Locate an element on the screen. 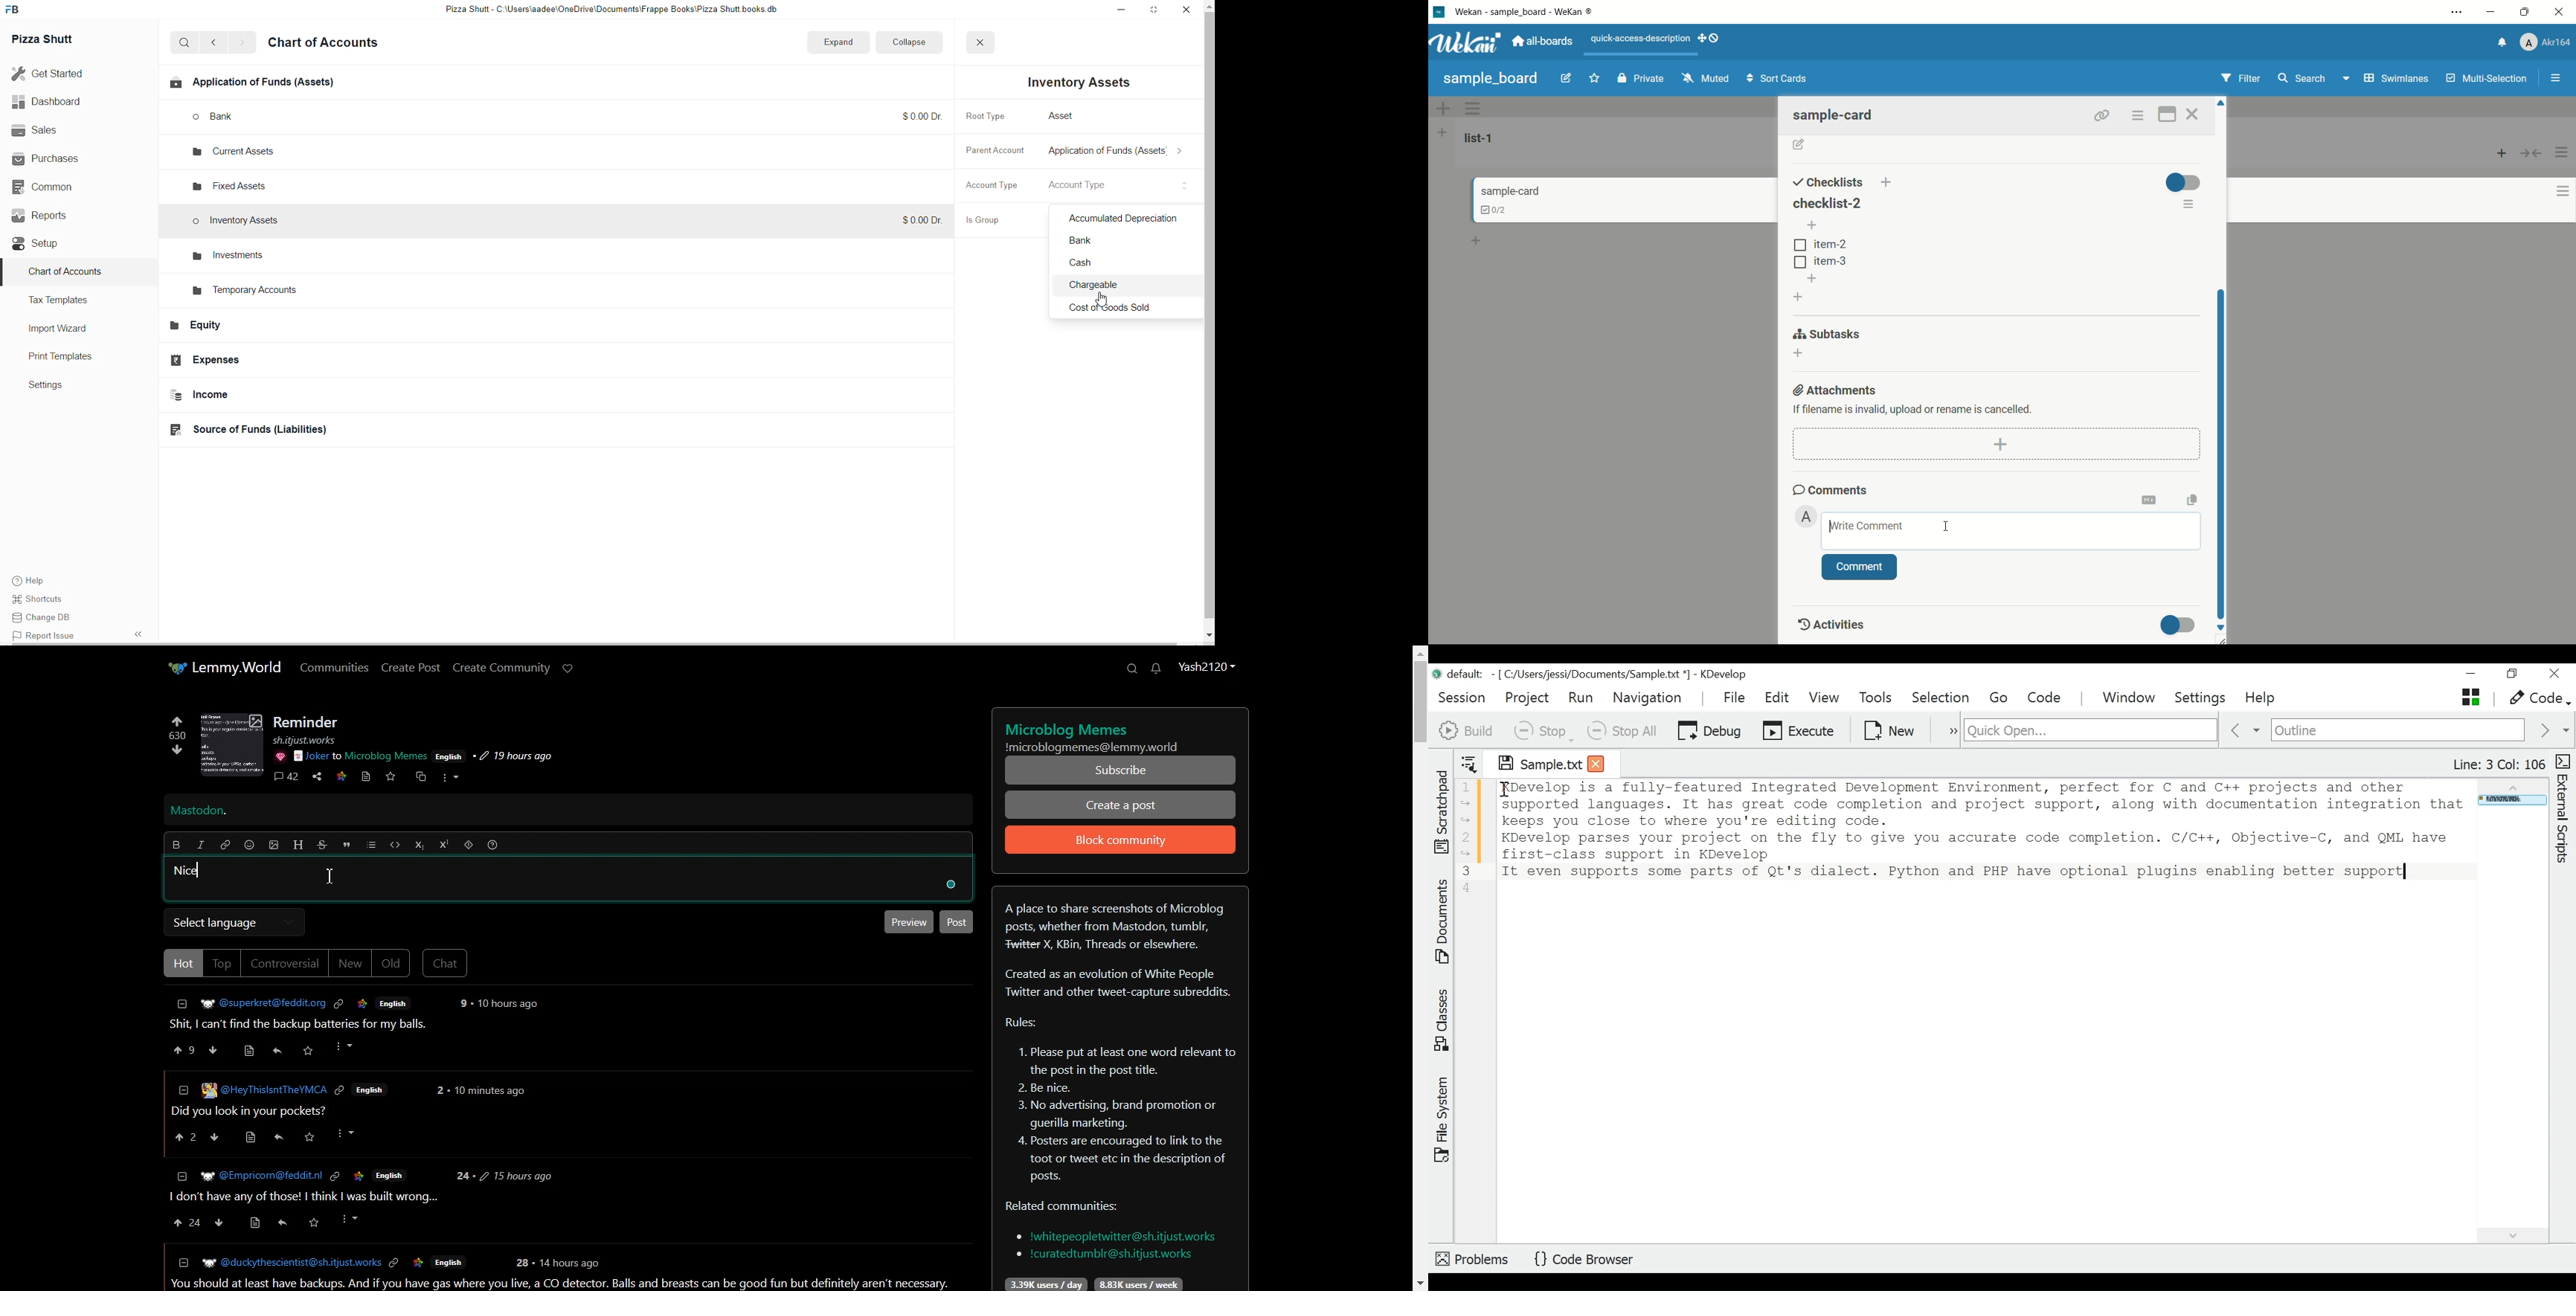 Image resolution: width=2576 pixels, height=1316 pixels. Text is located at coordinates (1121, 733).